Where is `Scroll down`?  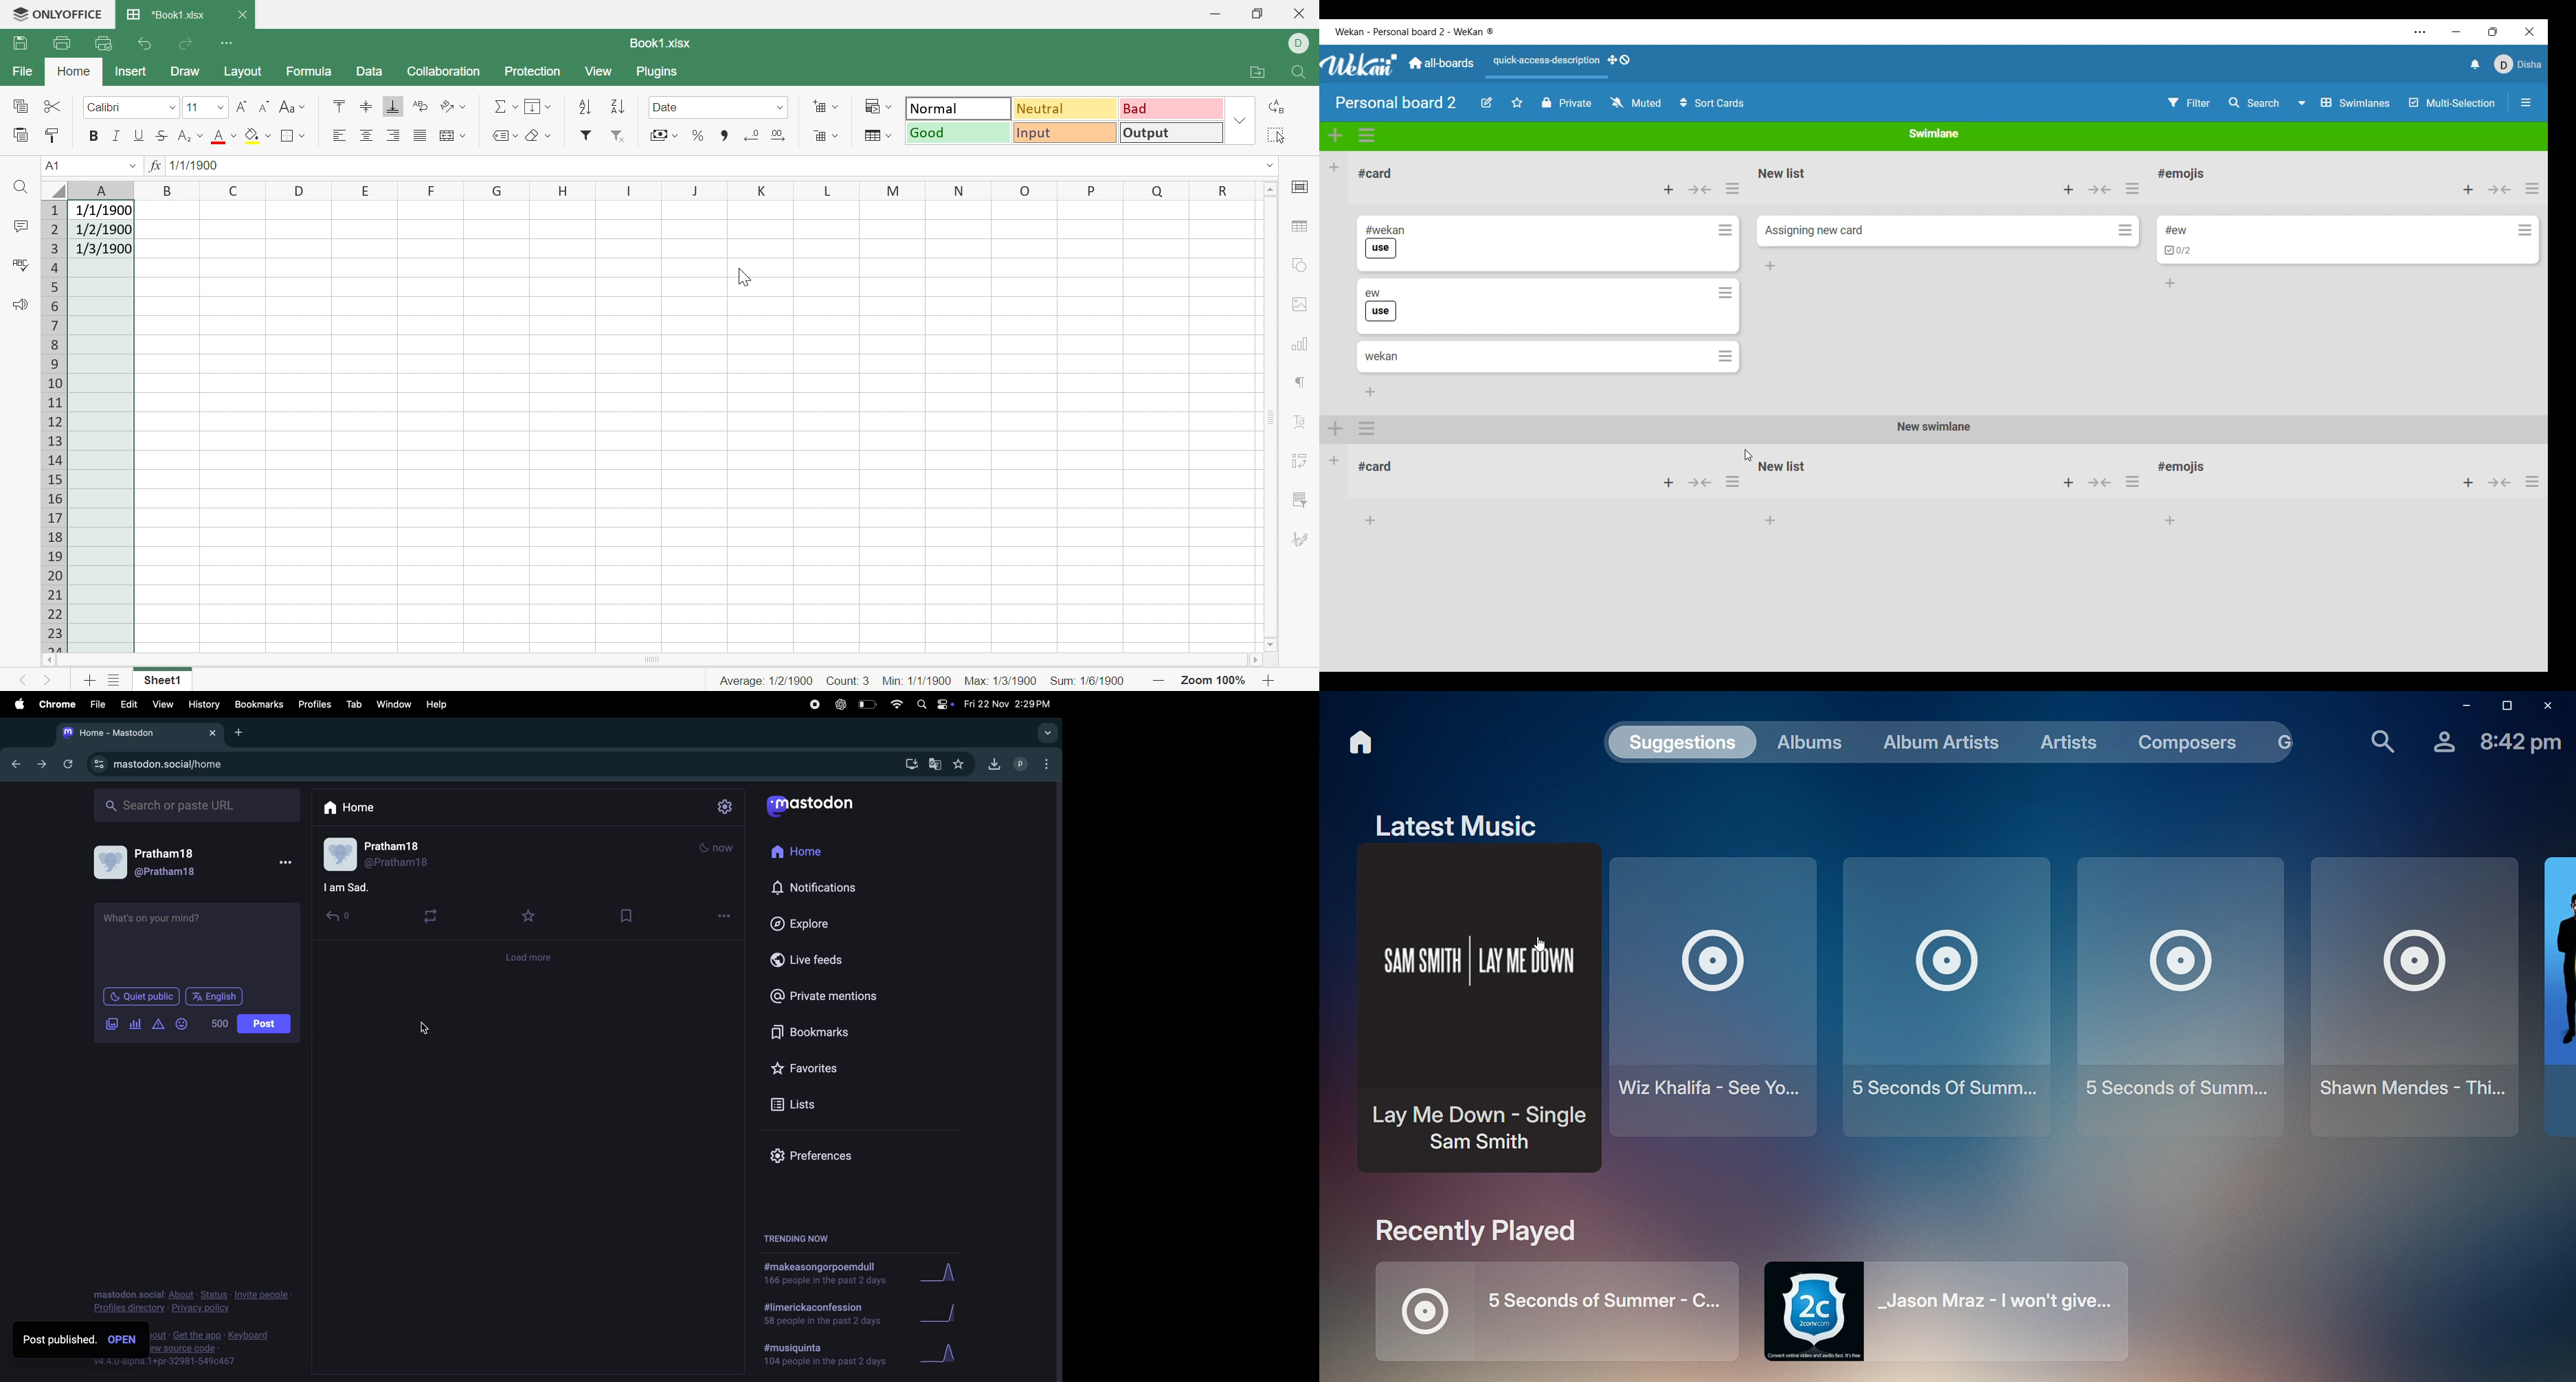
Scroll down is located at coordinates (1269, 645).